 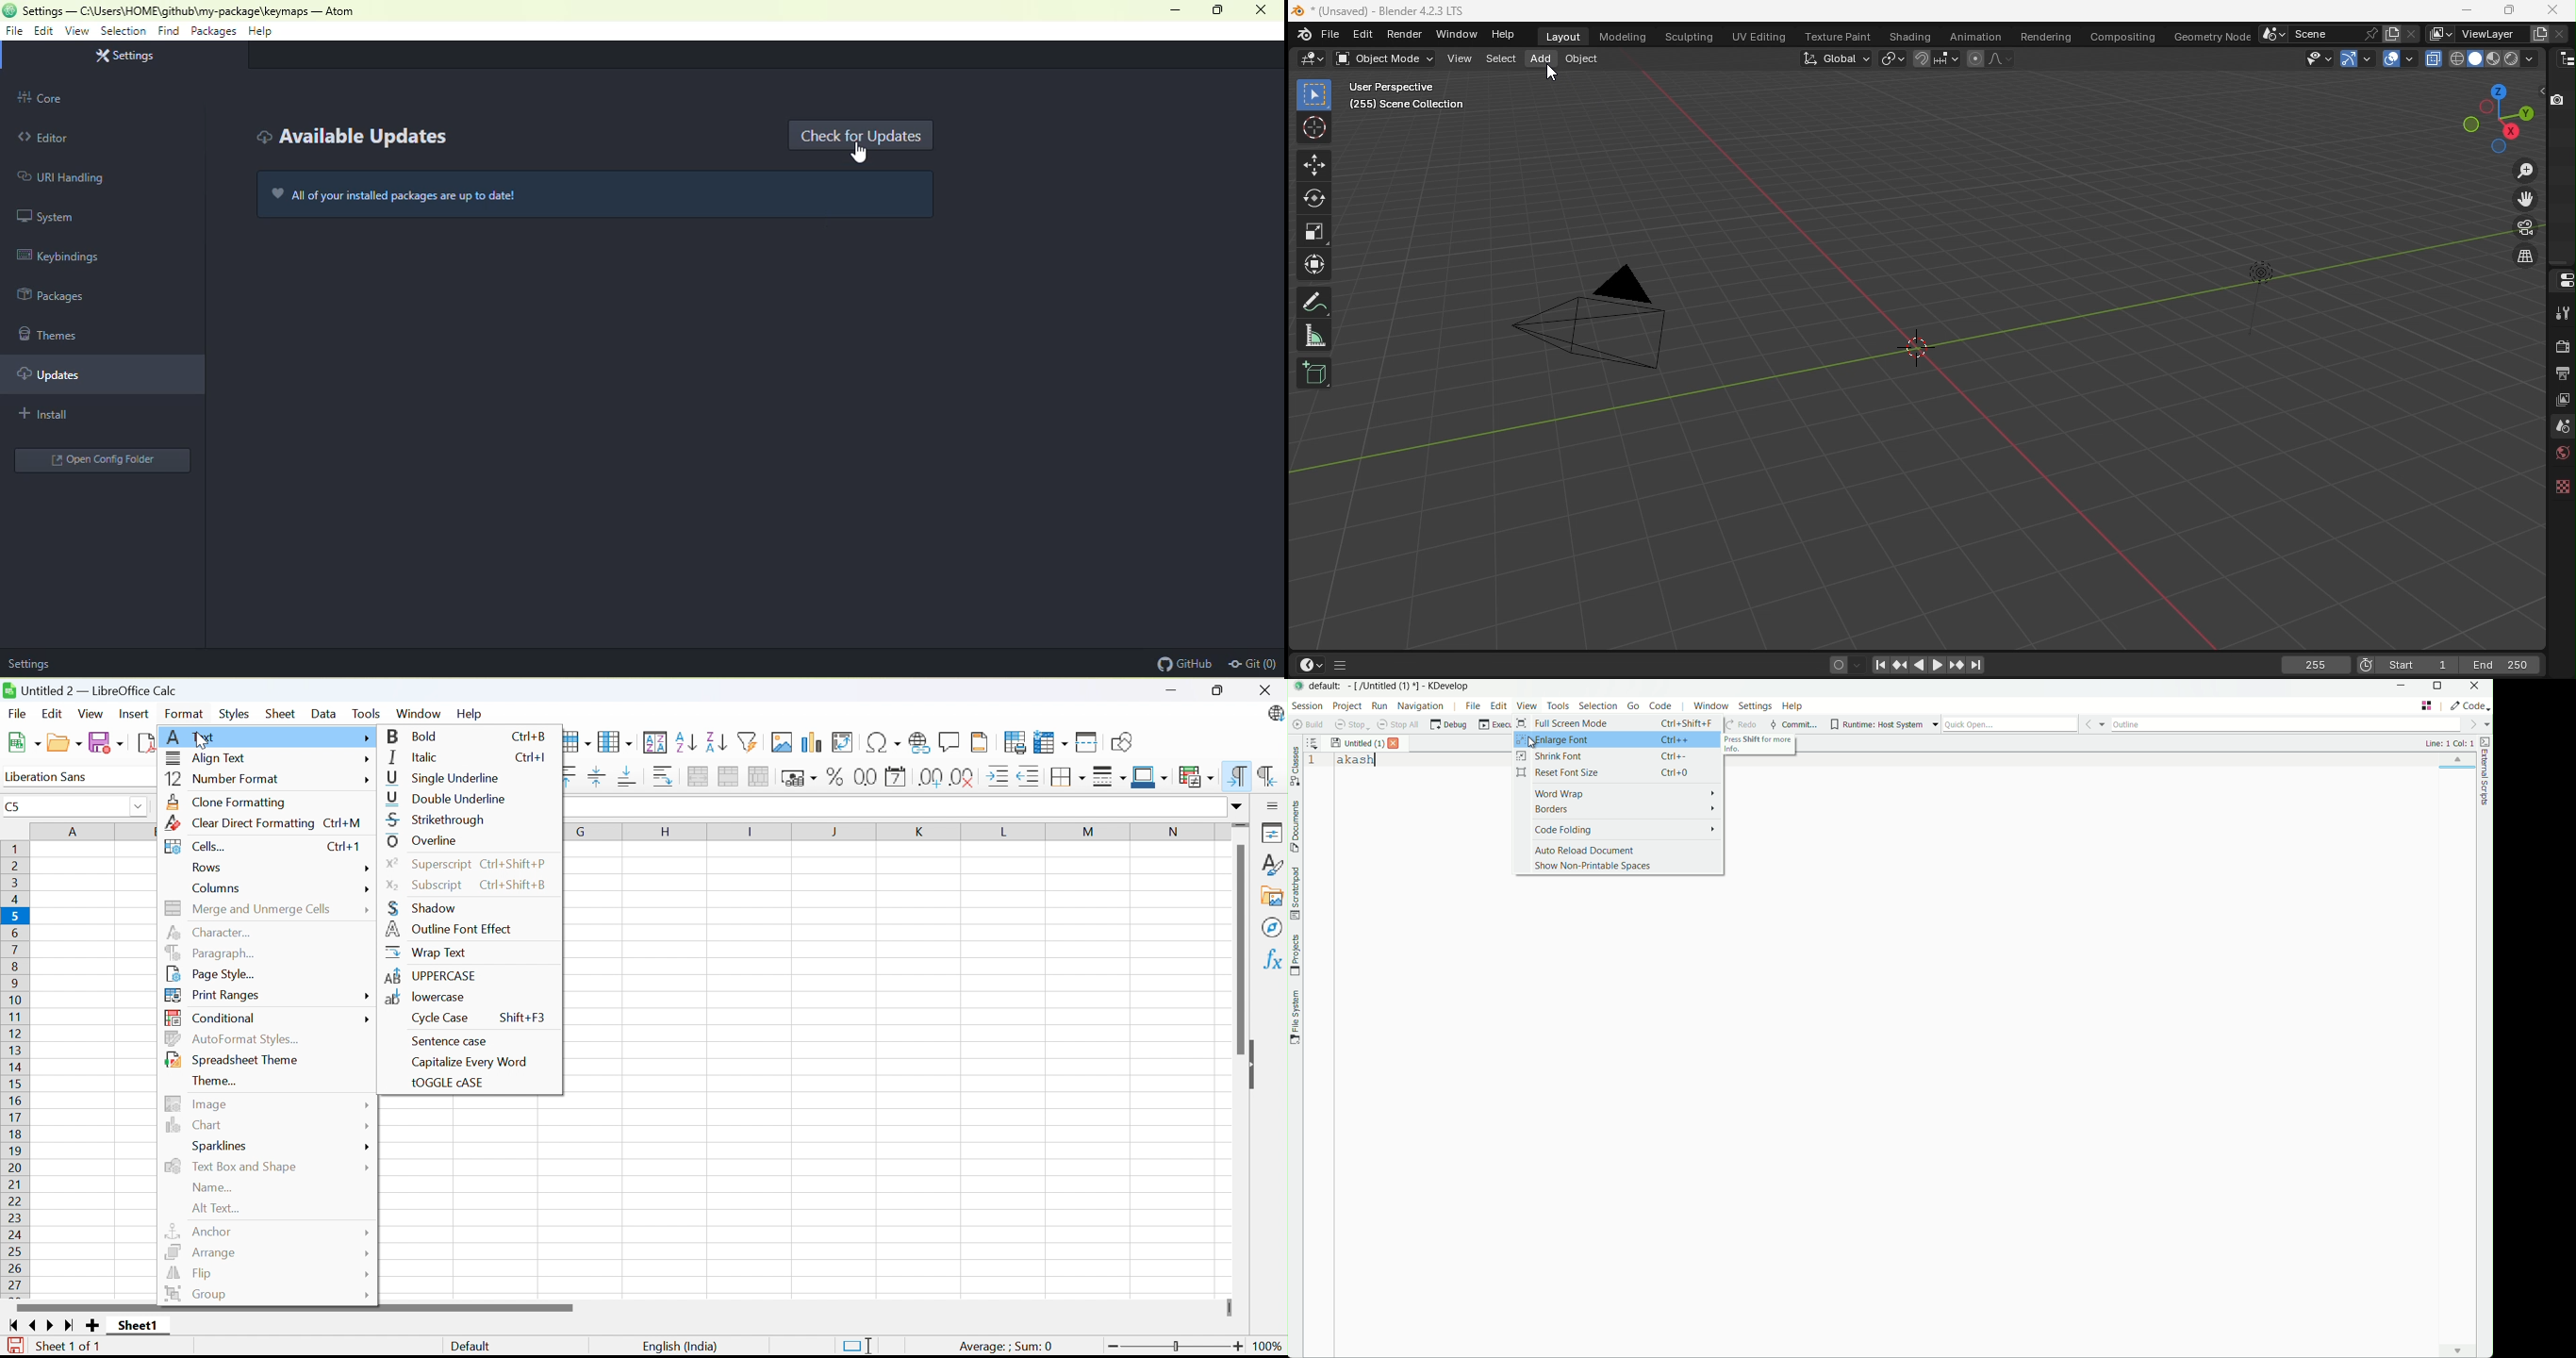 I want to click on Italic, so click(x=416, y=756).